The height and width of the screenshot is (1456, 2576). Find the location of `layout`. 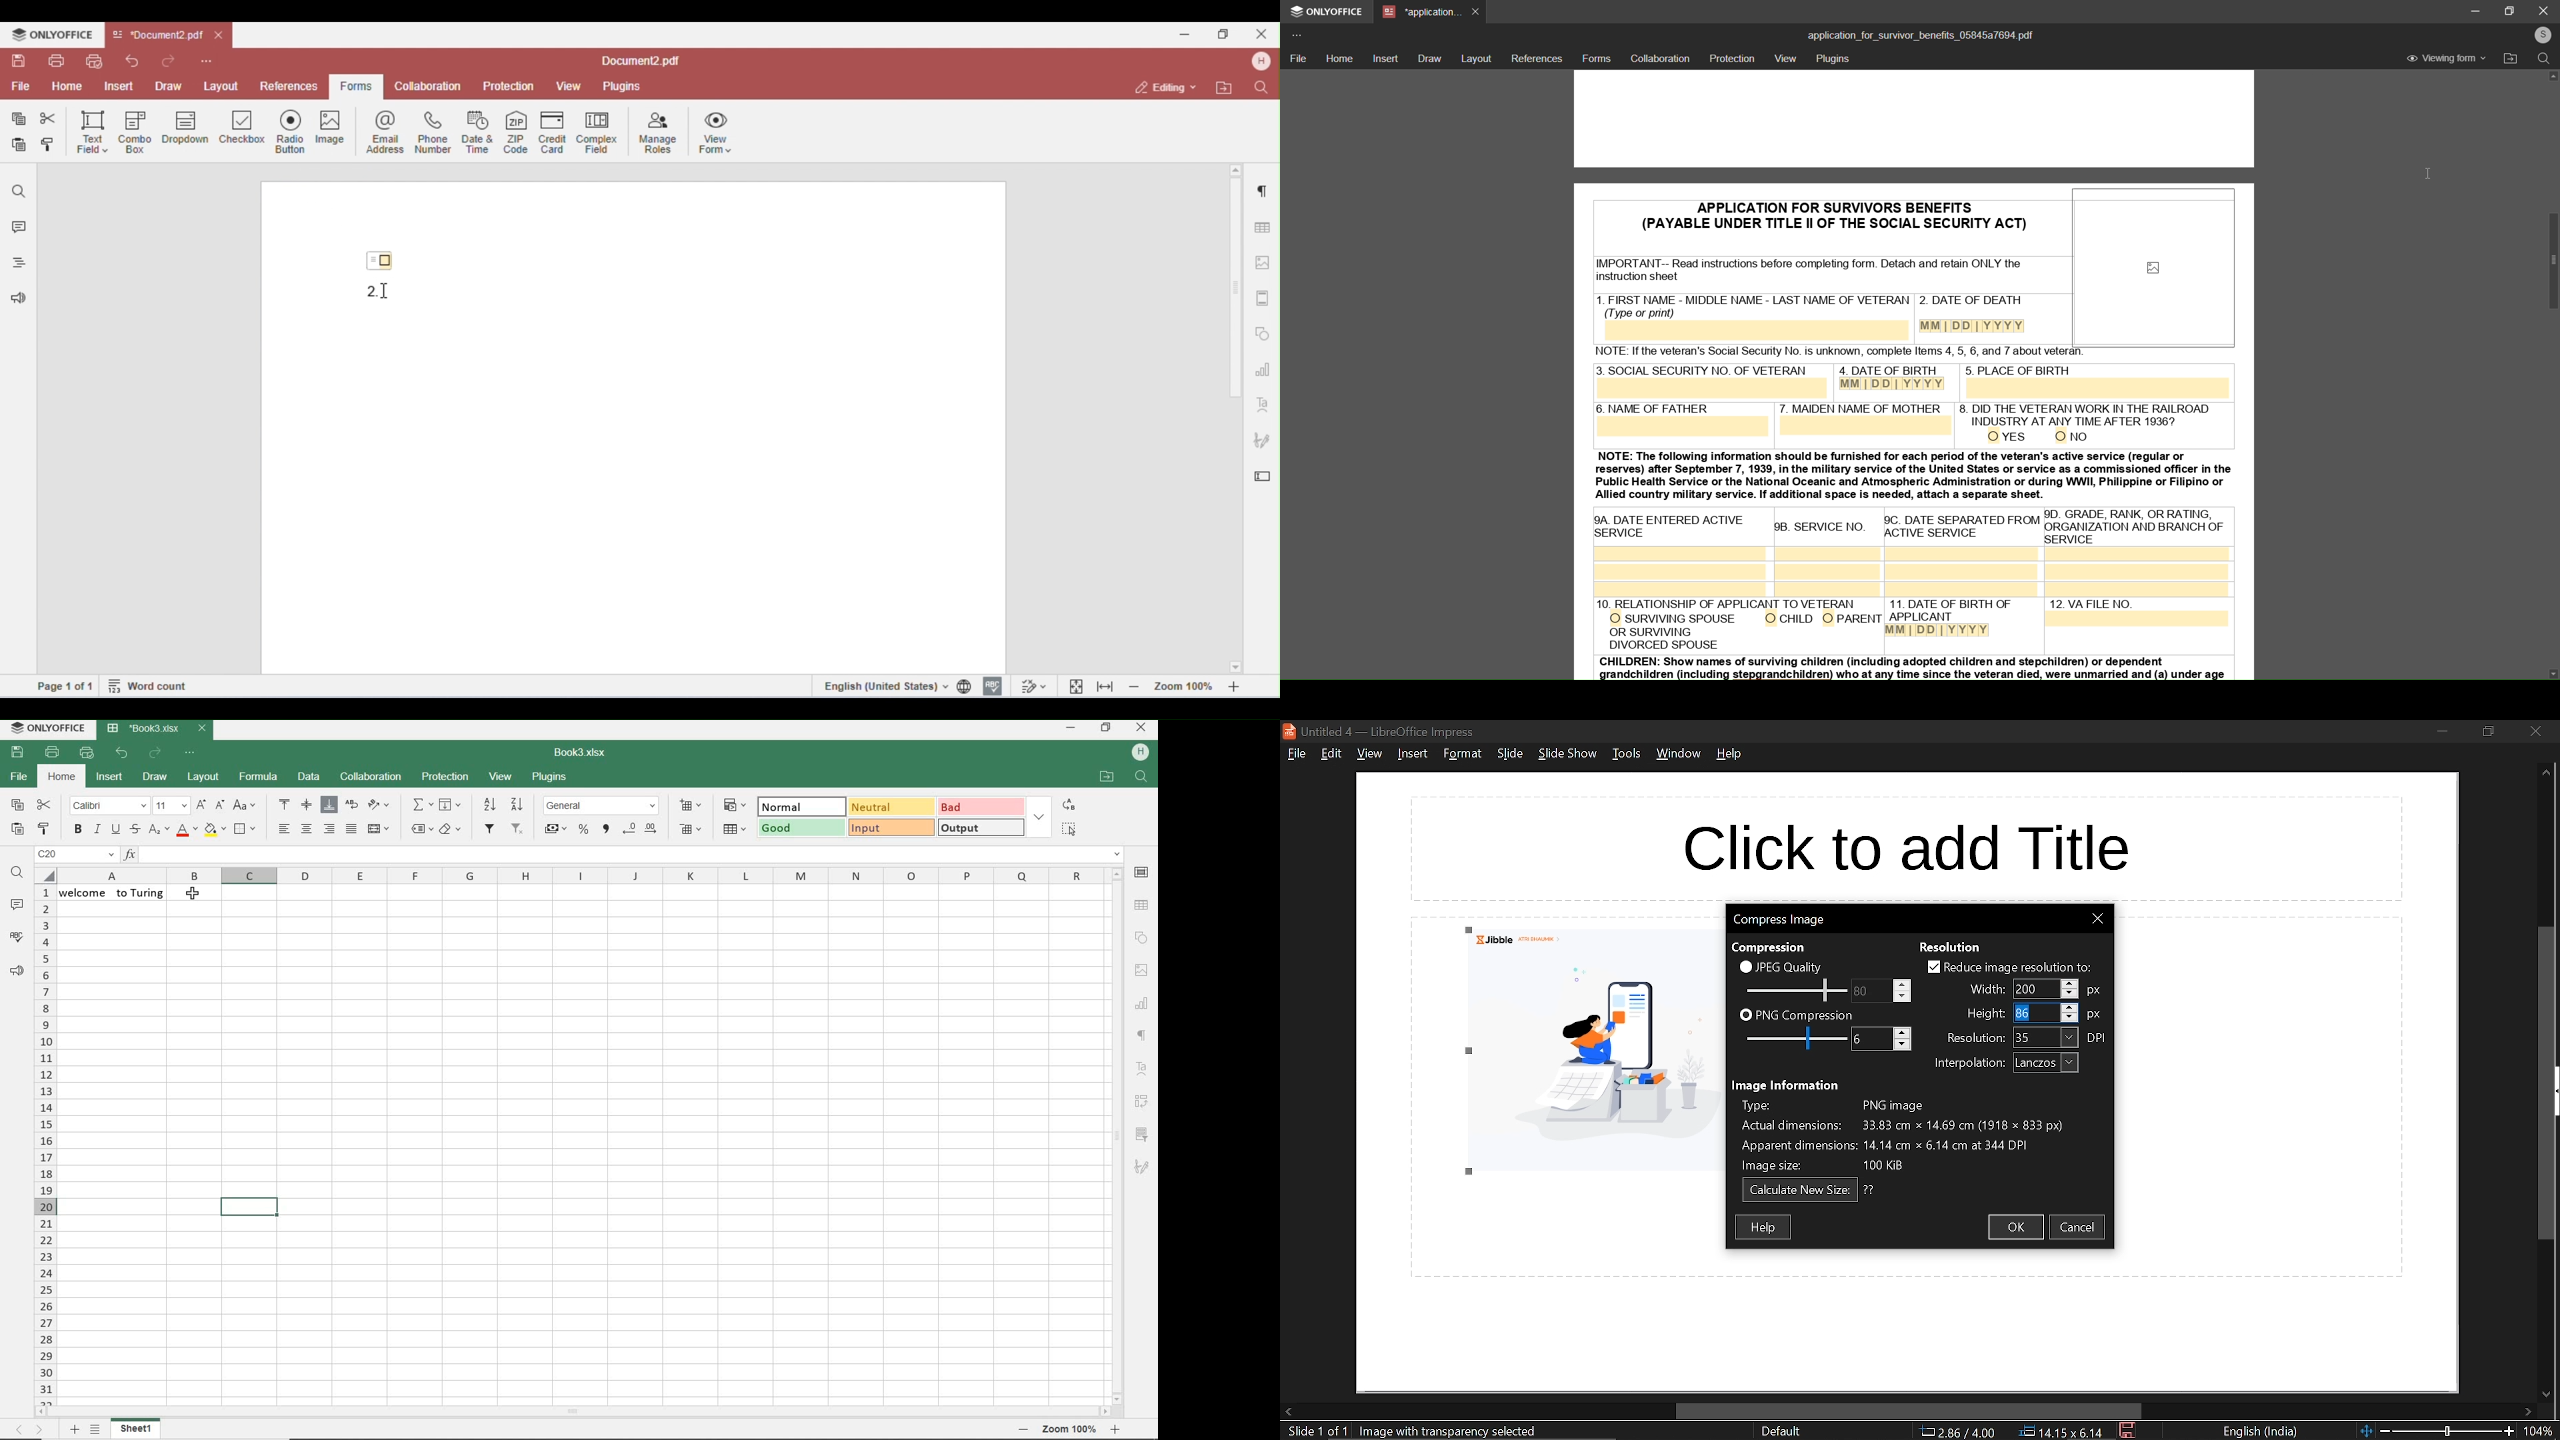

layout is located at coordinates (205, 778).